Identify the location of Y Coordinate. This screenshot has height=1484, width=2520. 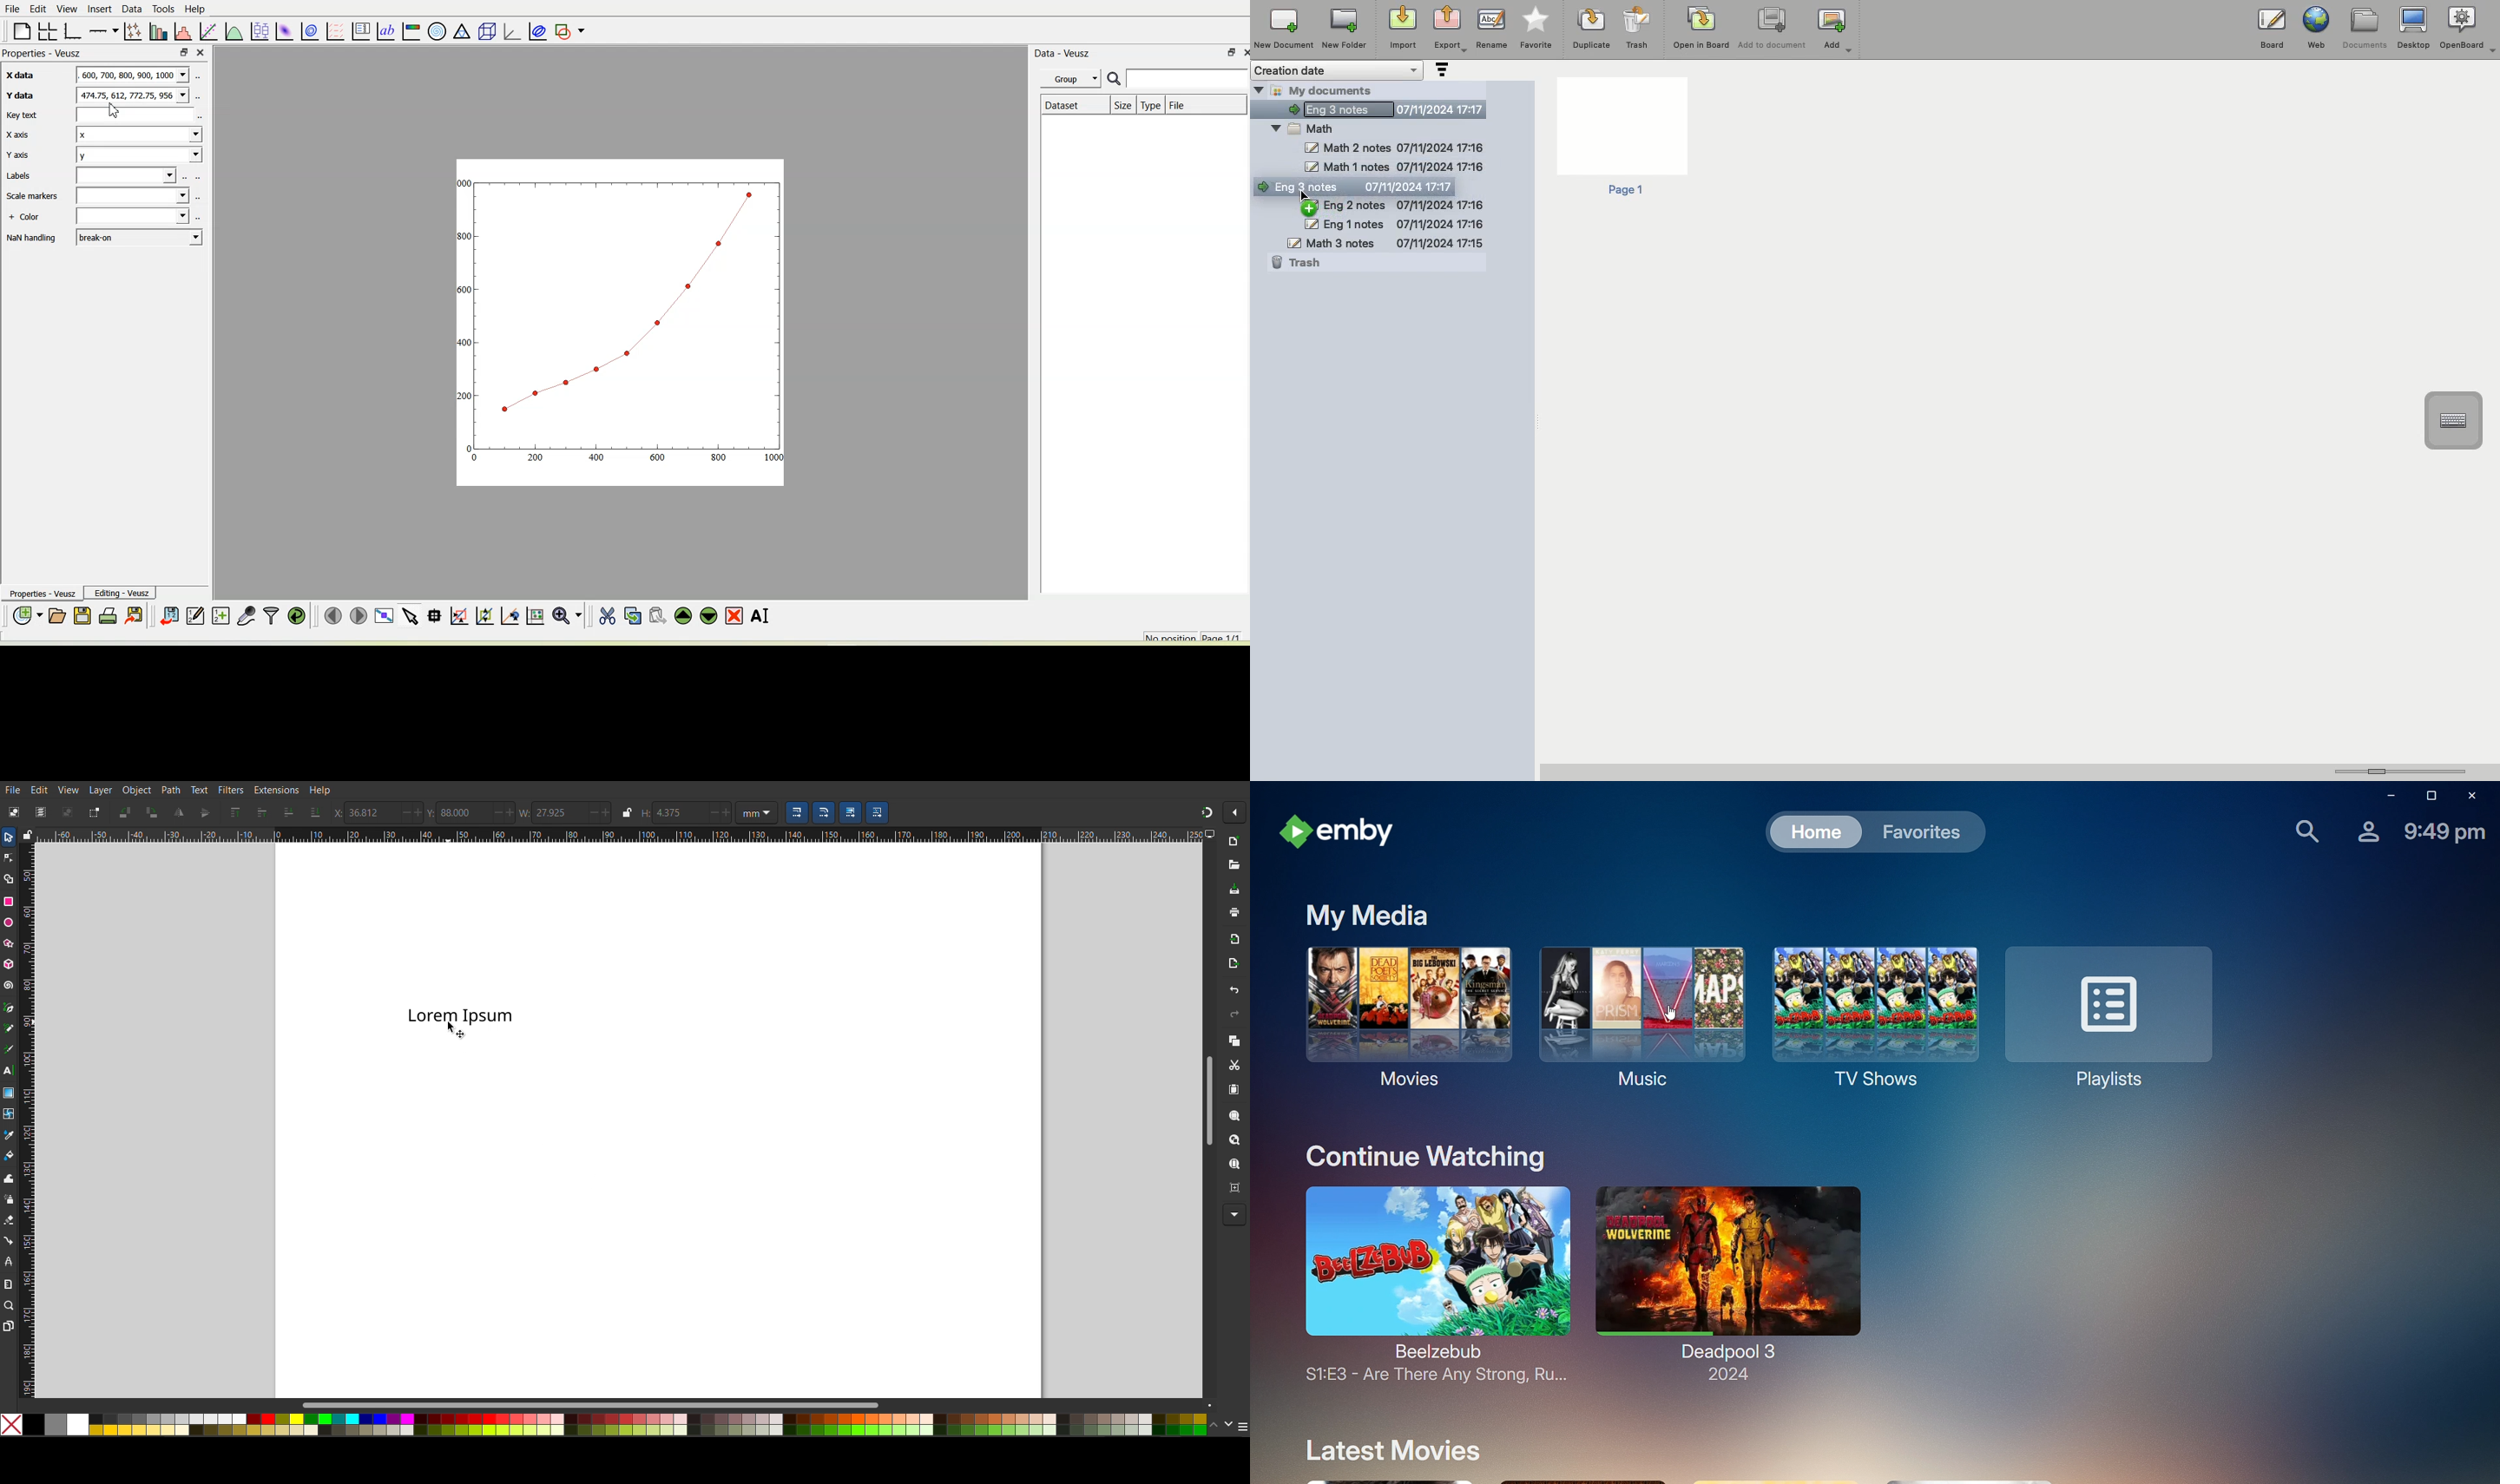
(471, 812).